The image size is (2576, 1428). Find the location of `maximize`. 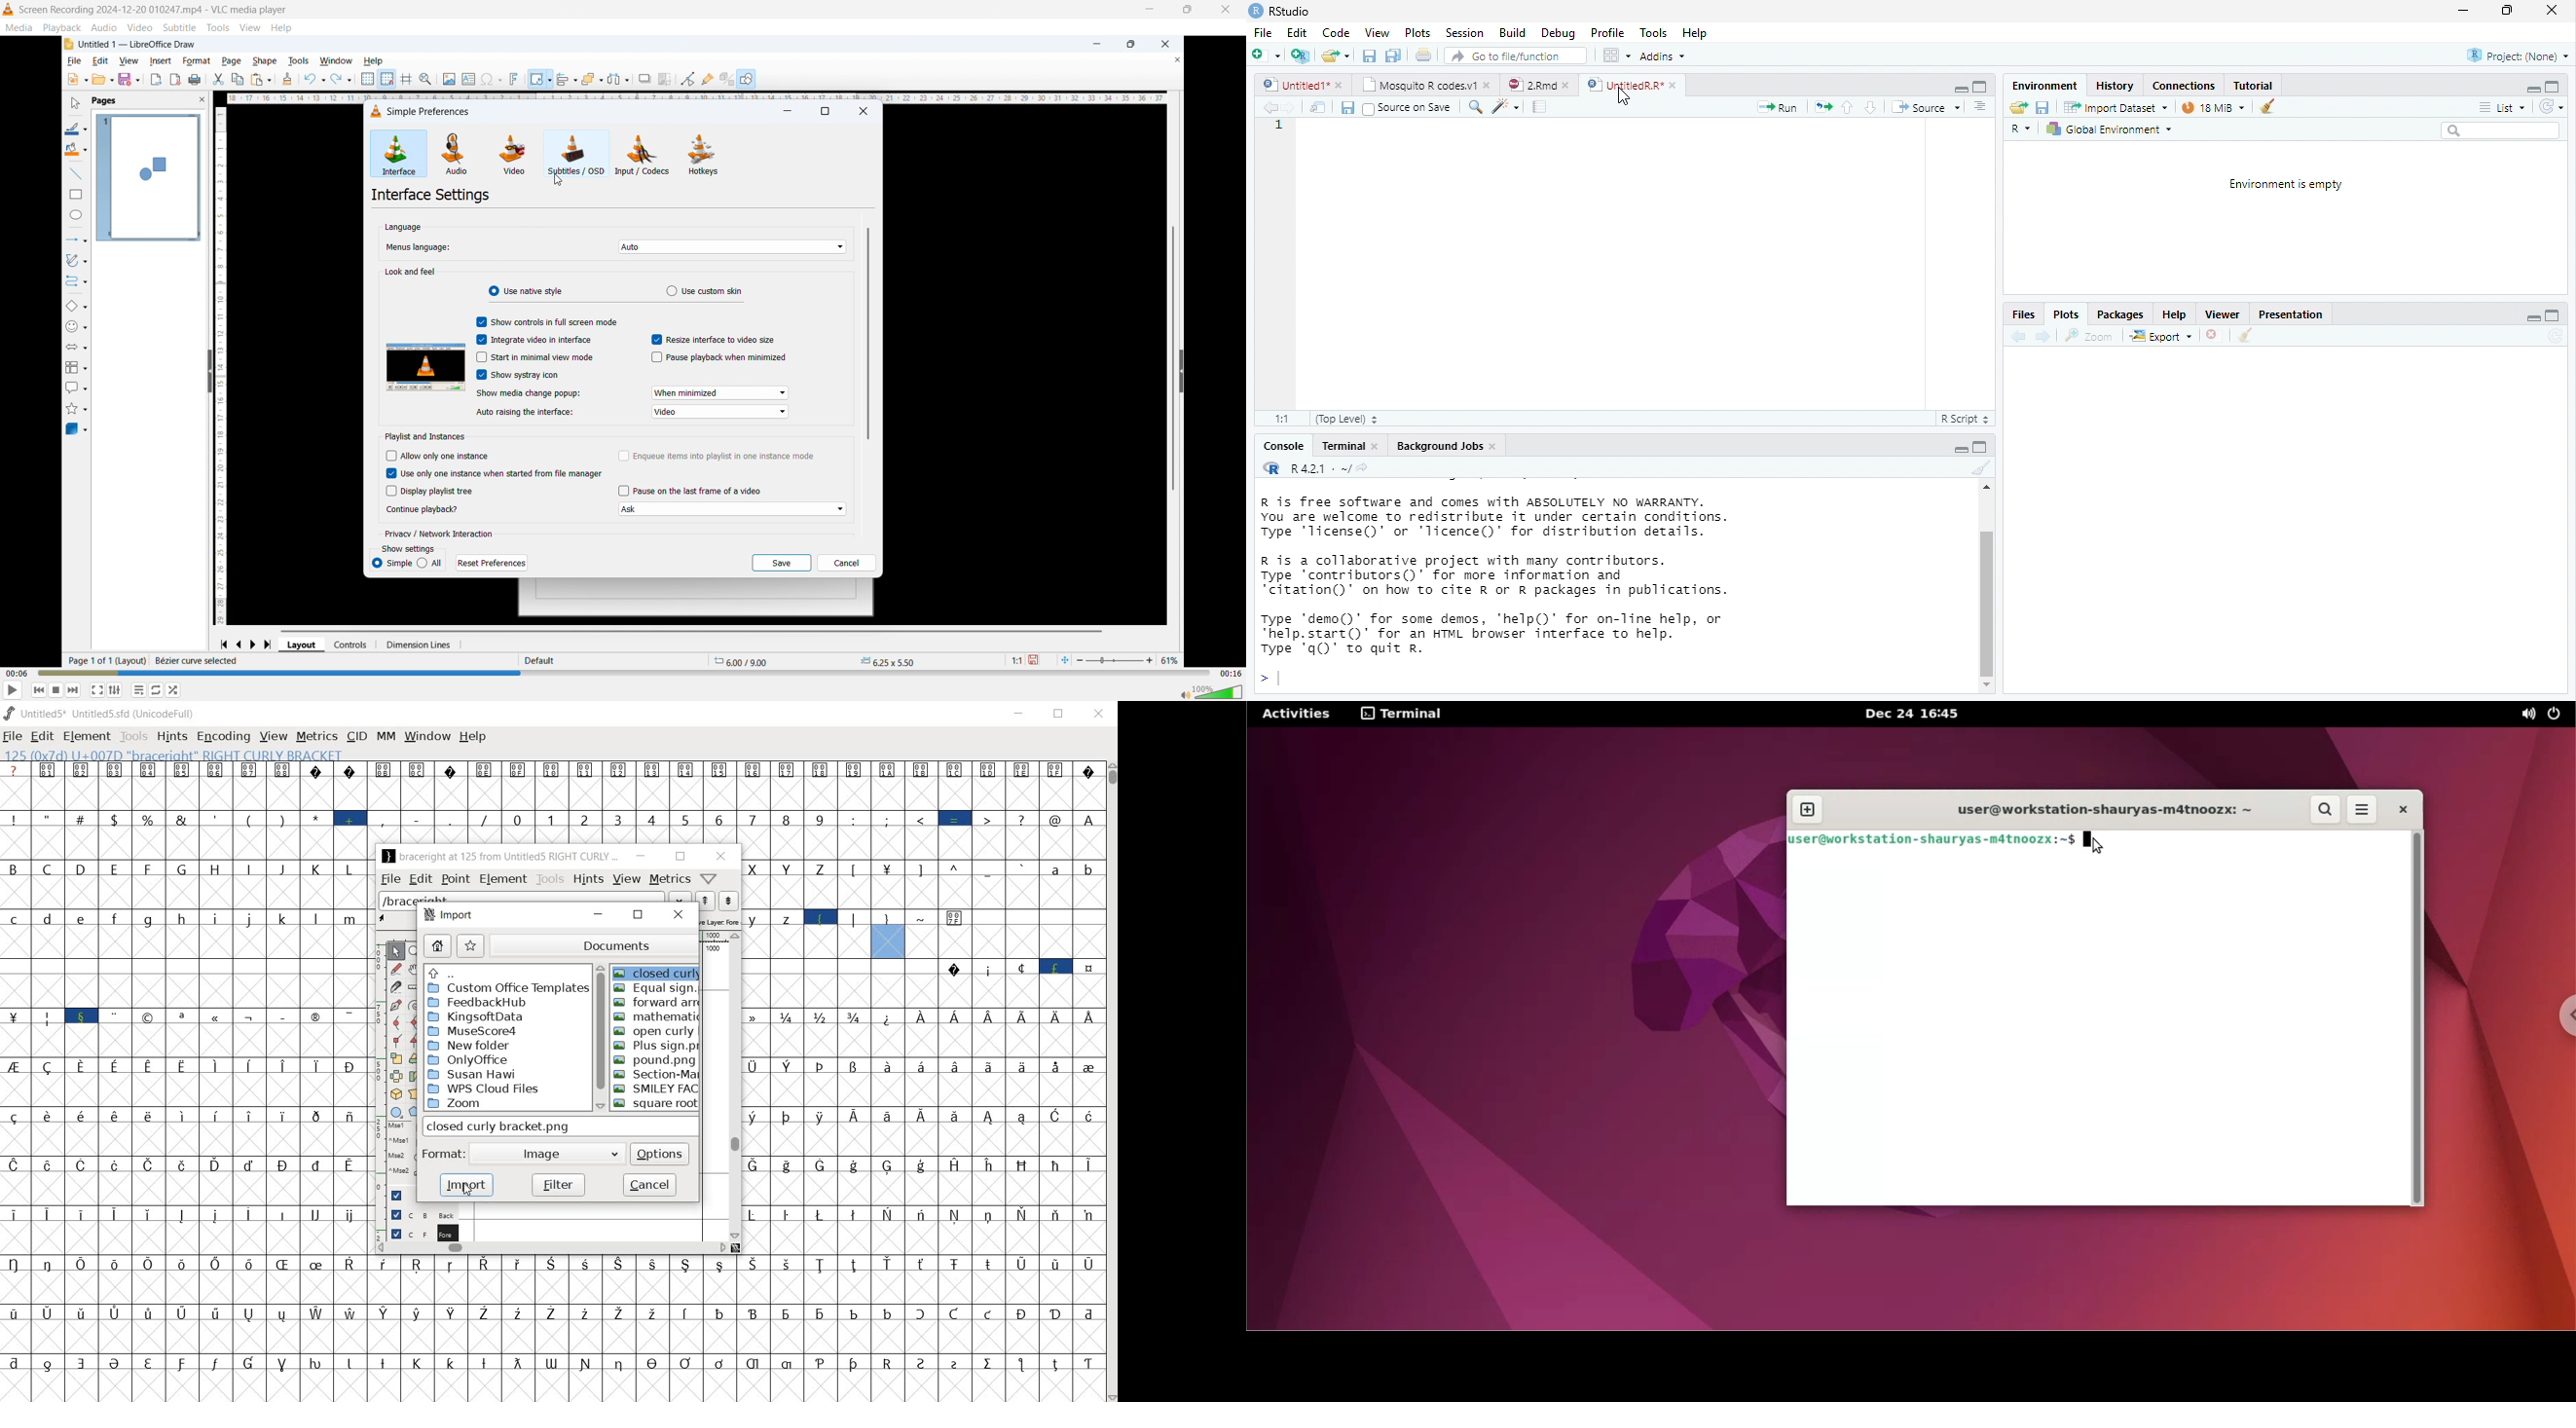

maximize is located at coordinates (2553, 86).